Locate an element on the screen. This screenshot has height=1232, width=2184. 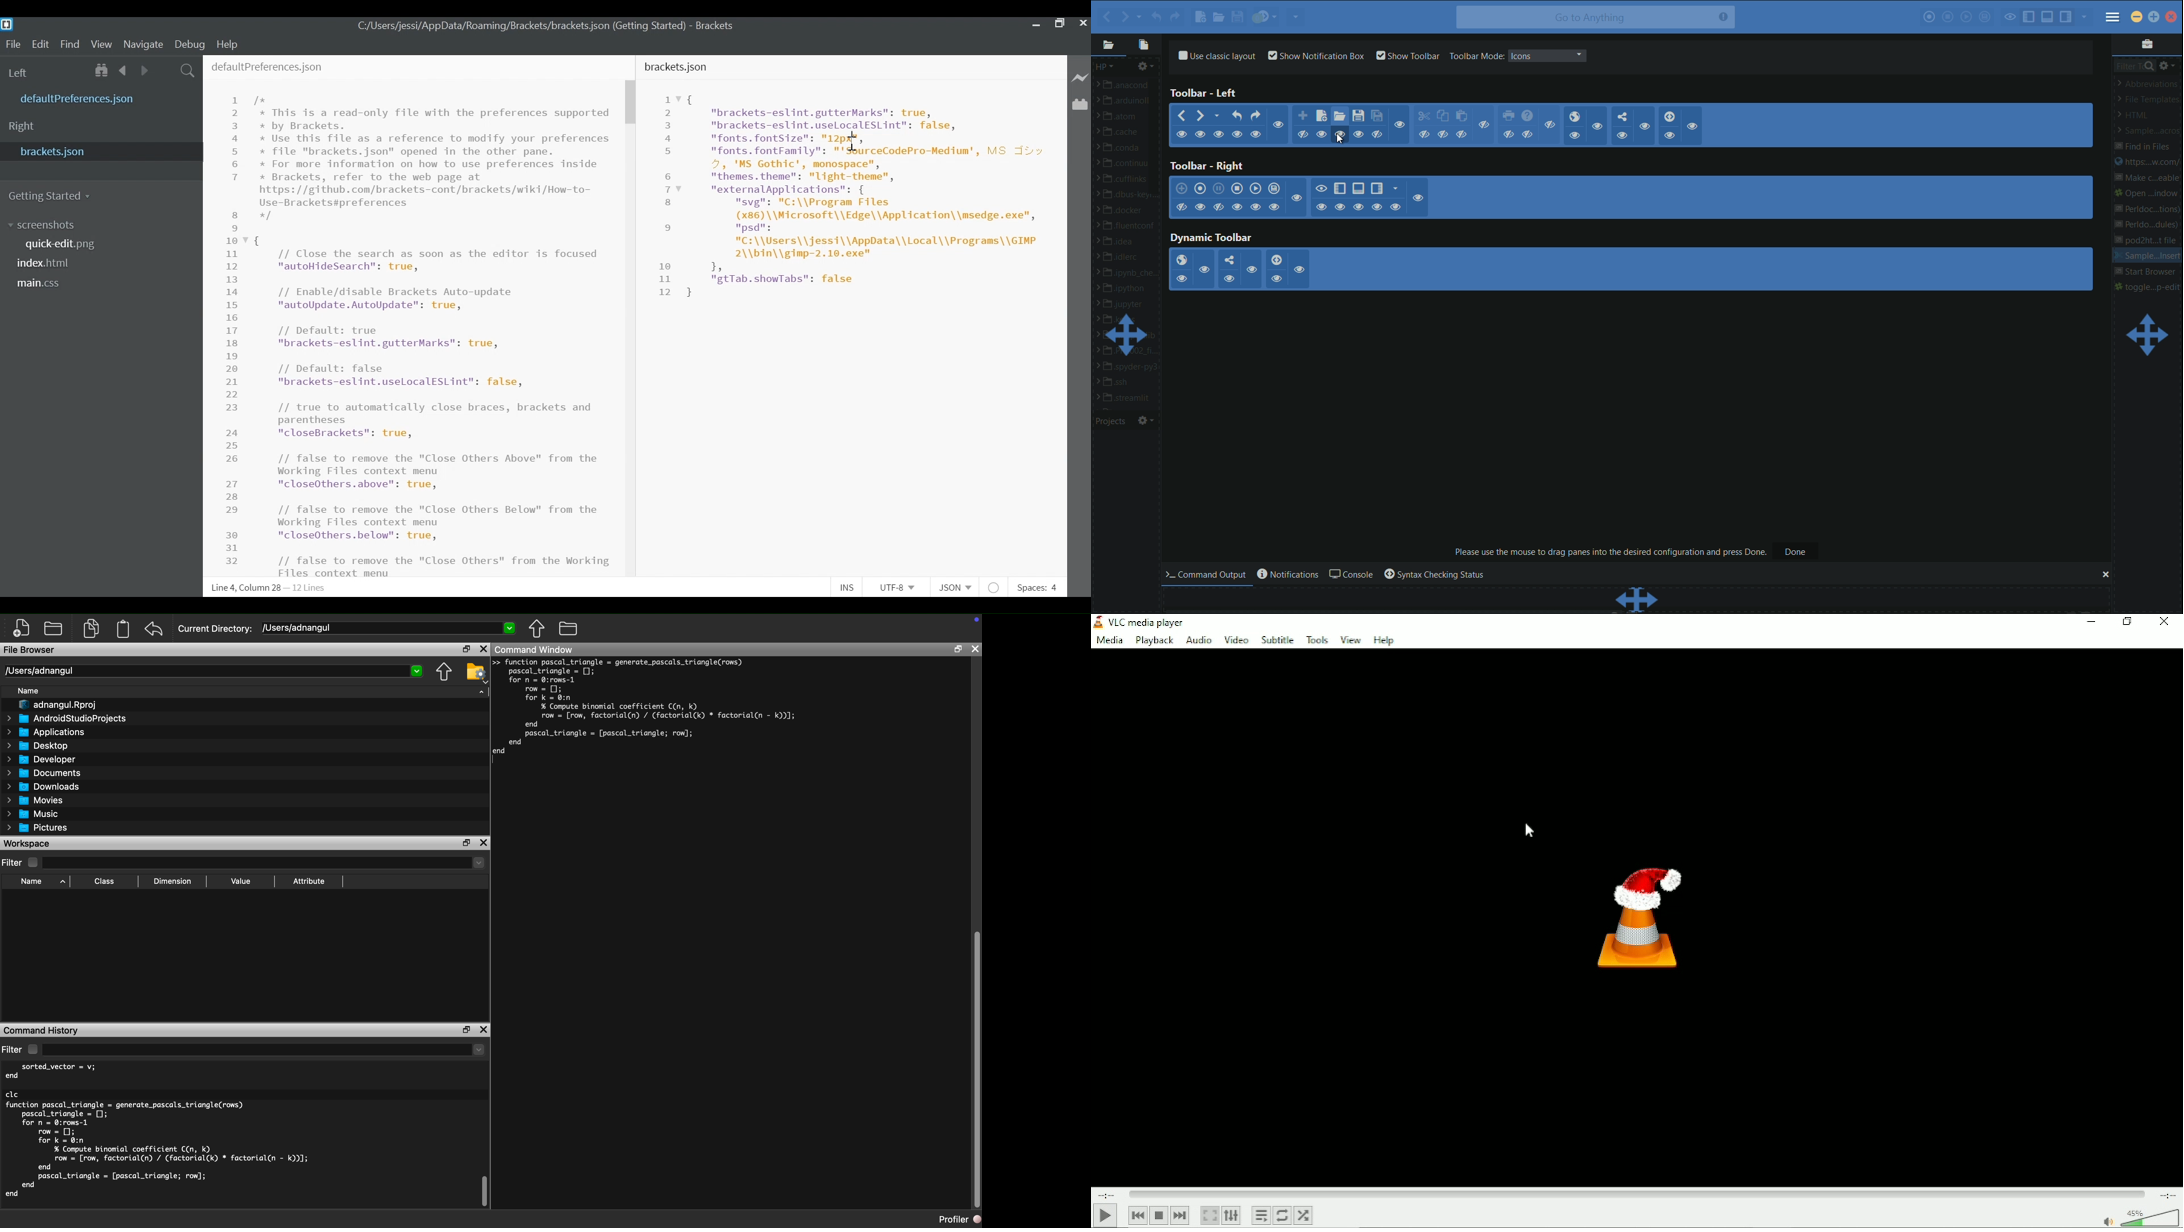
Downloads is located at coordinates (43, 787).